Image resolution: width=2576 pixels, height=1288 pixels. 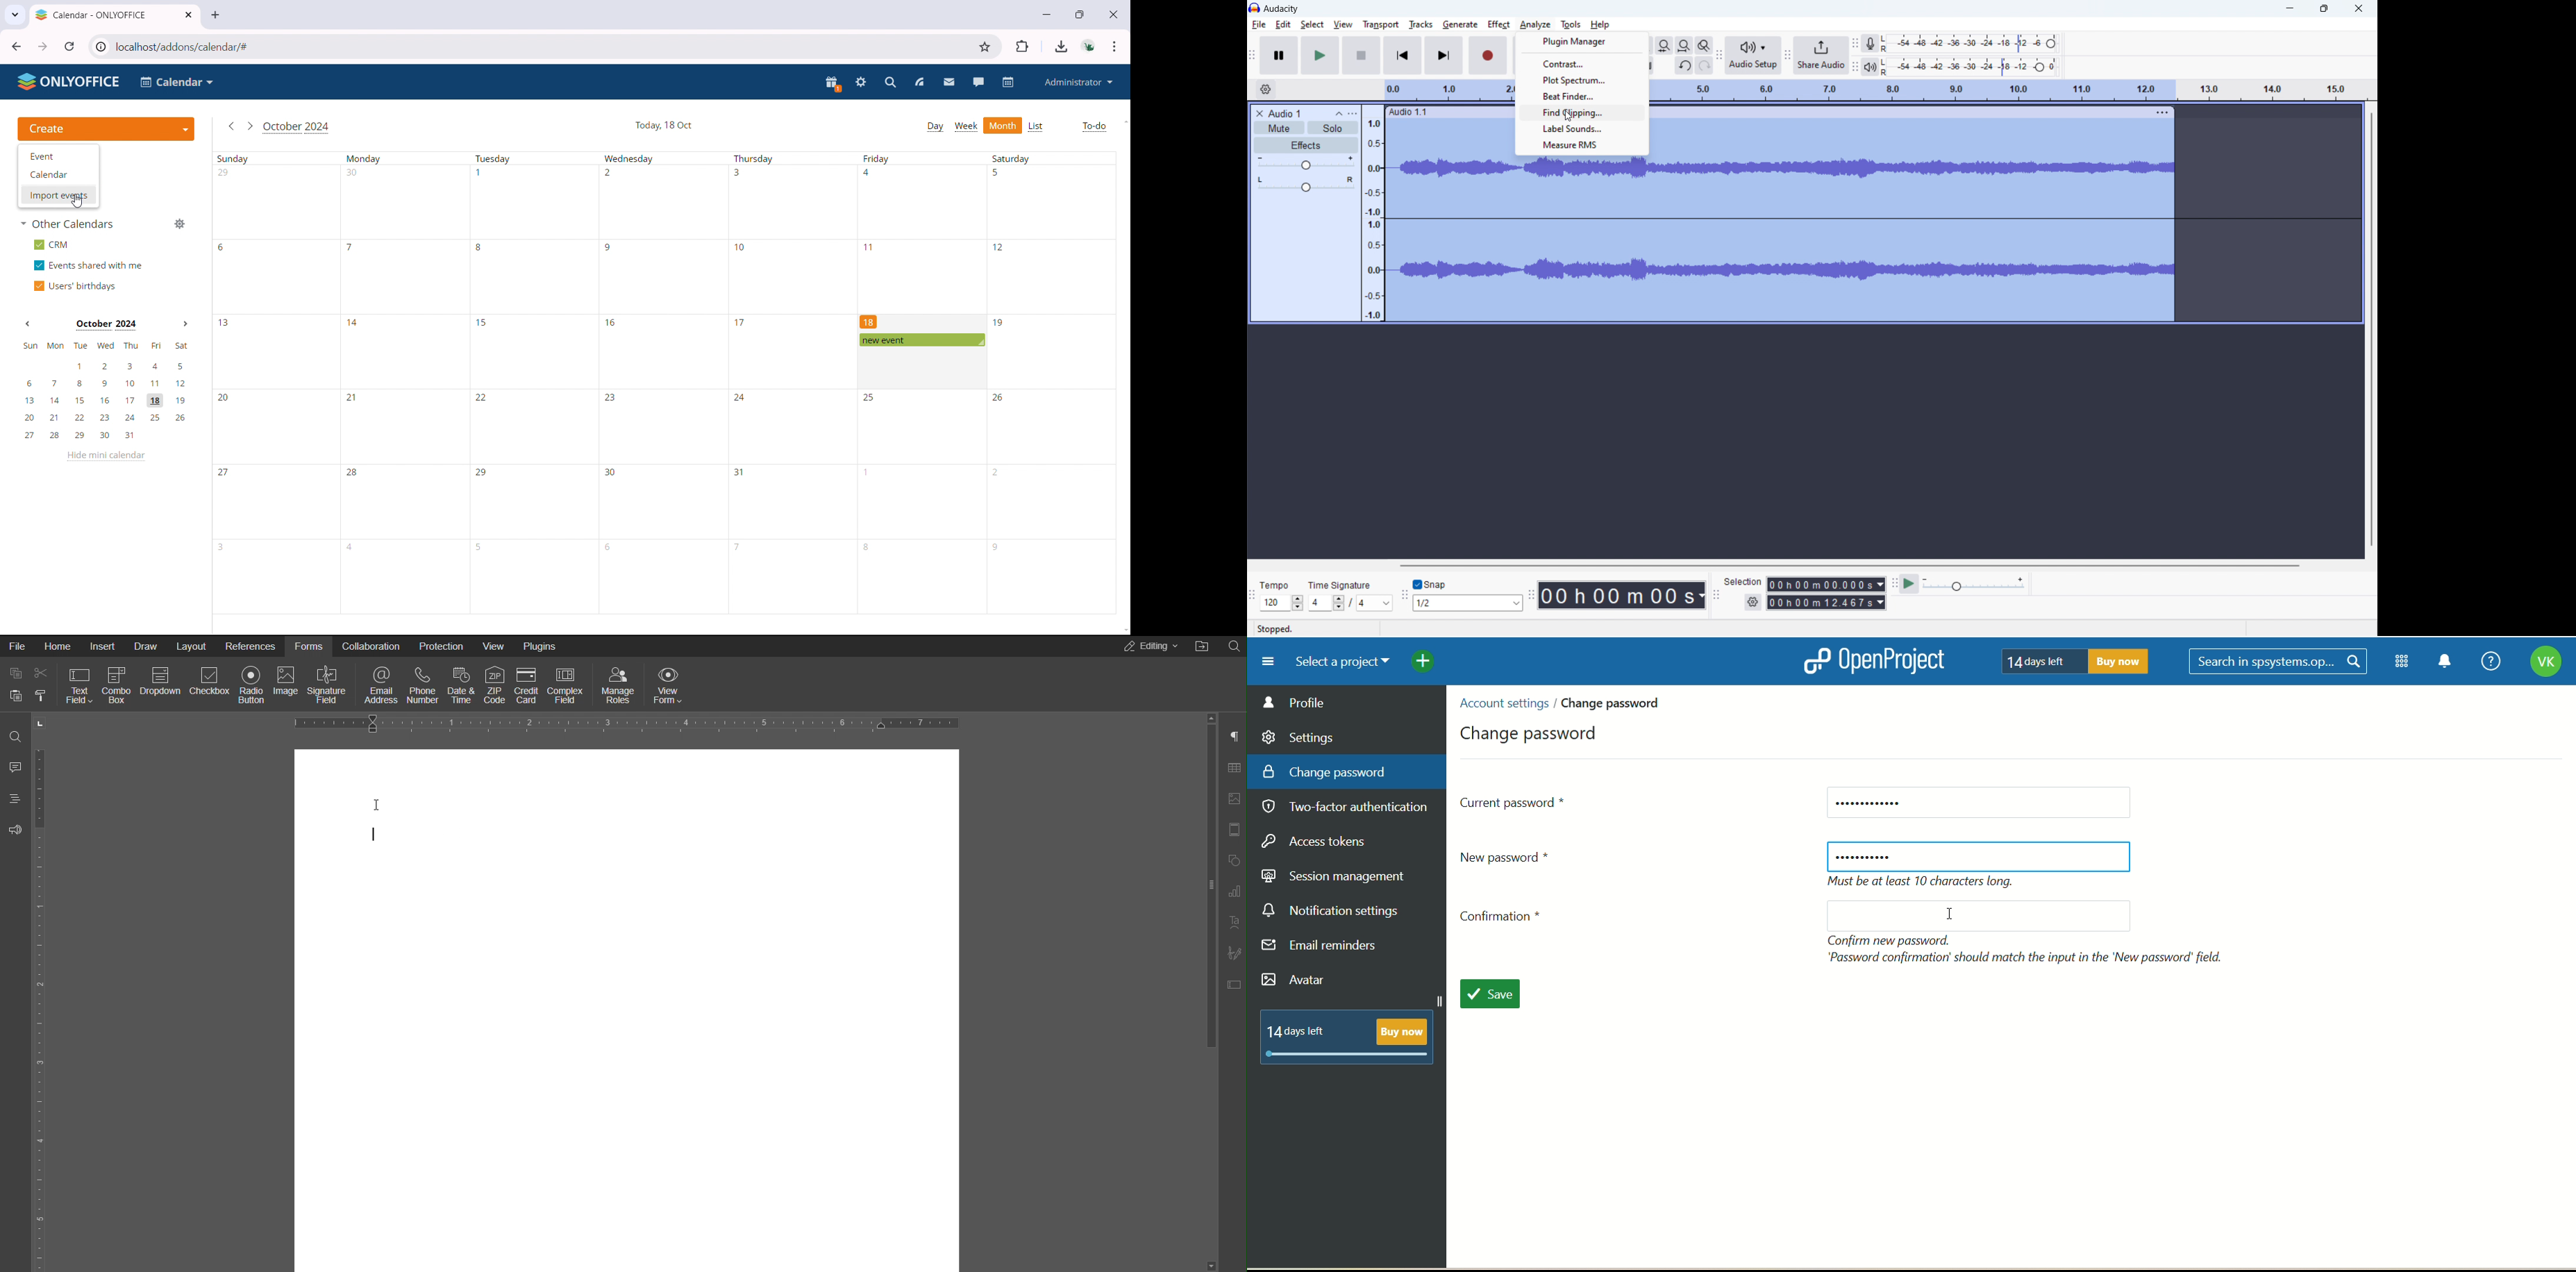 What do you see at coordinates (1894, 583) in the screenshot?
I see `play at speed toolbar` at bounding box center [1894, 583].